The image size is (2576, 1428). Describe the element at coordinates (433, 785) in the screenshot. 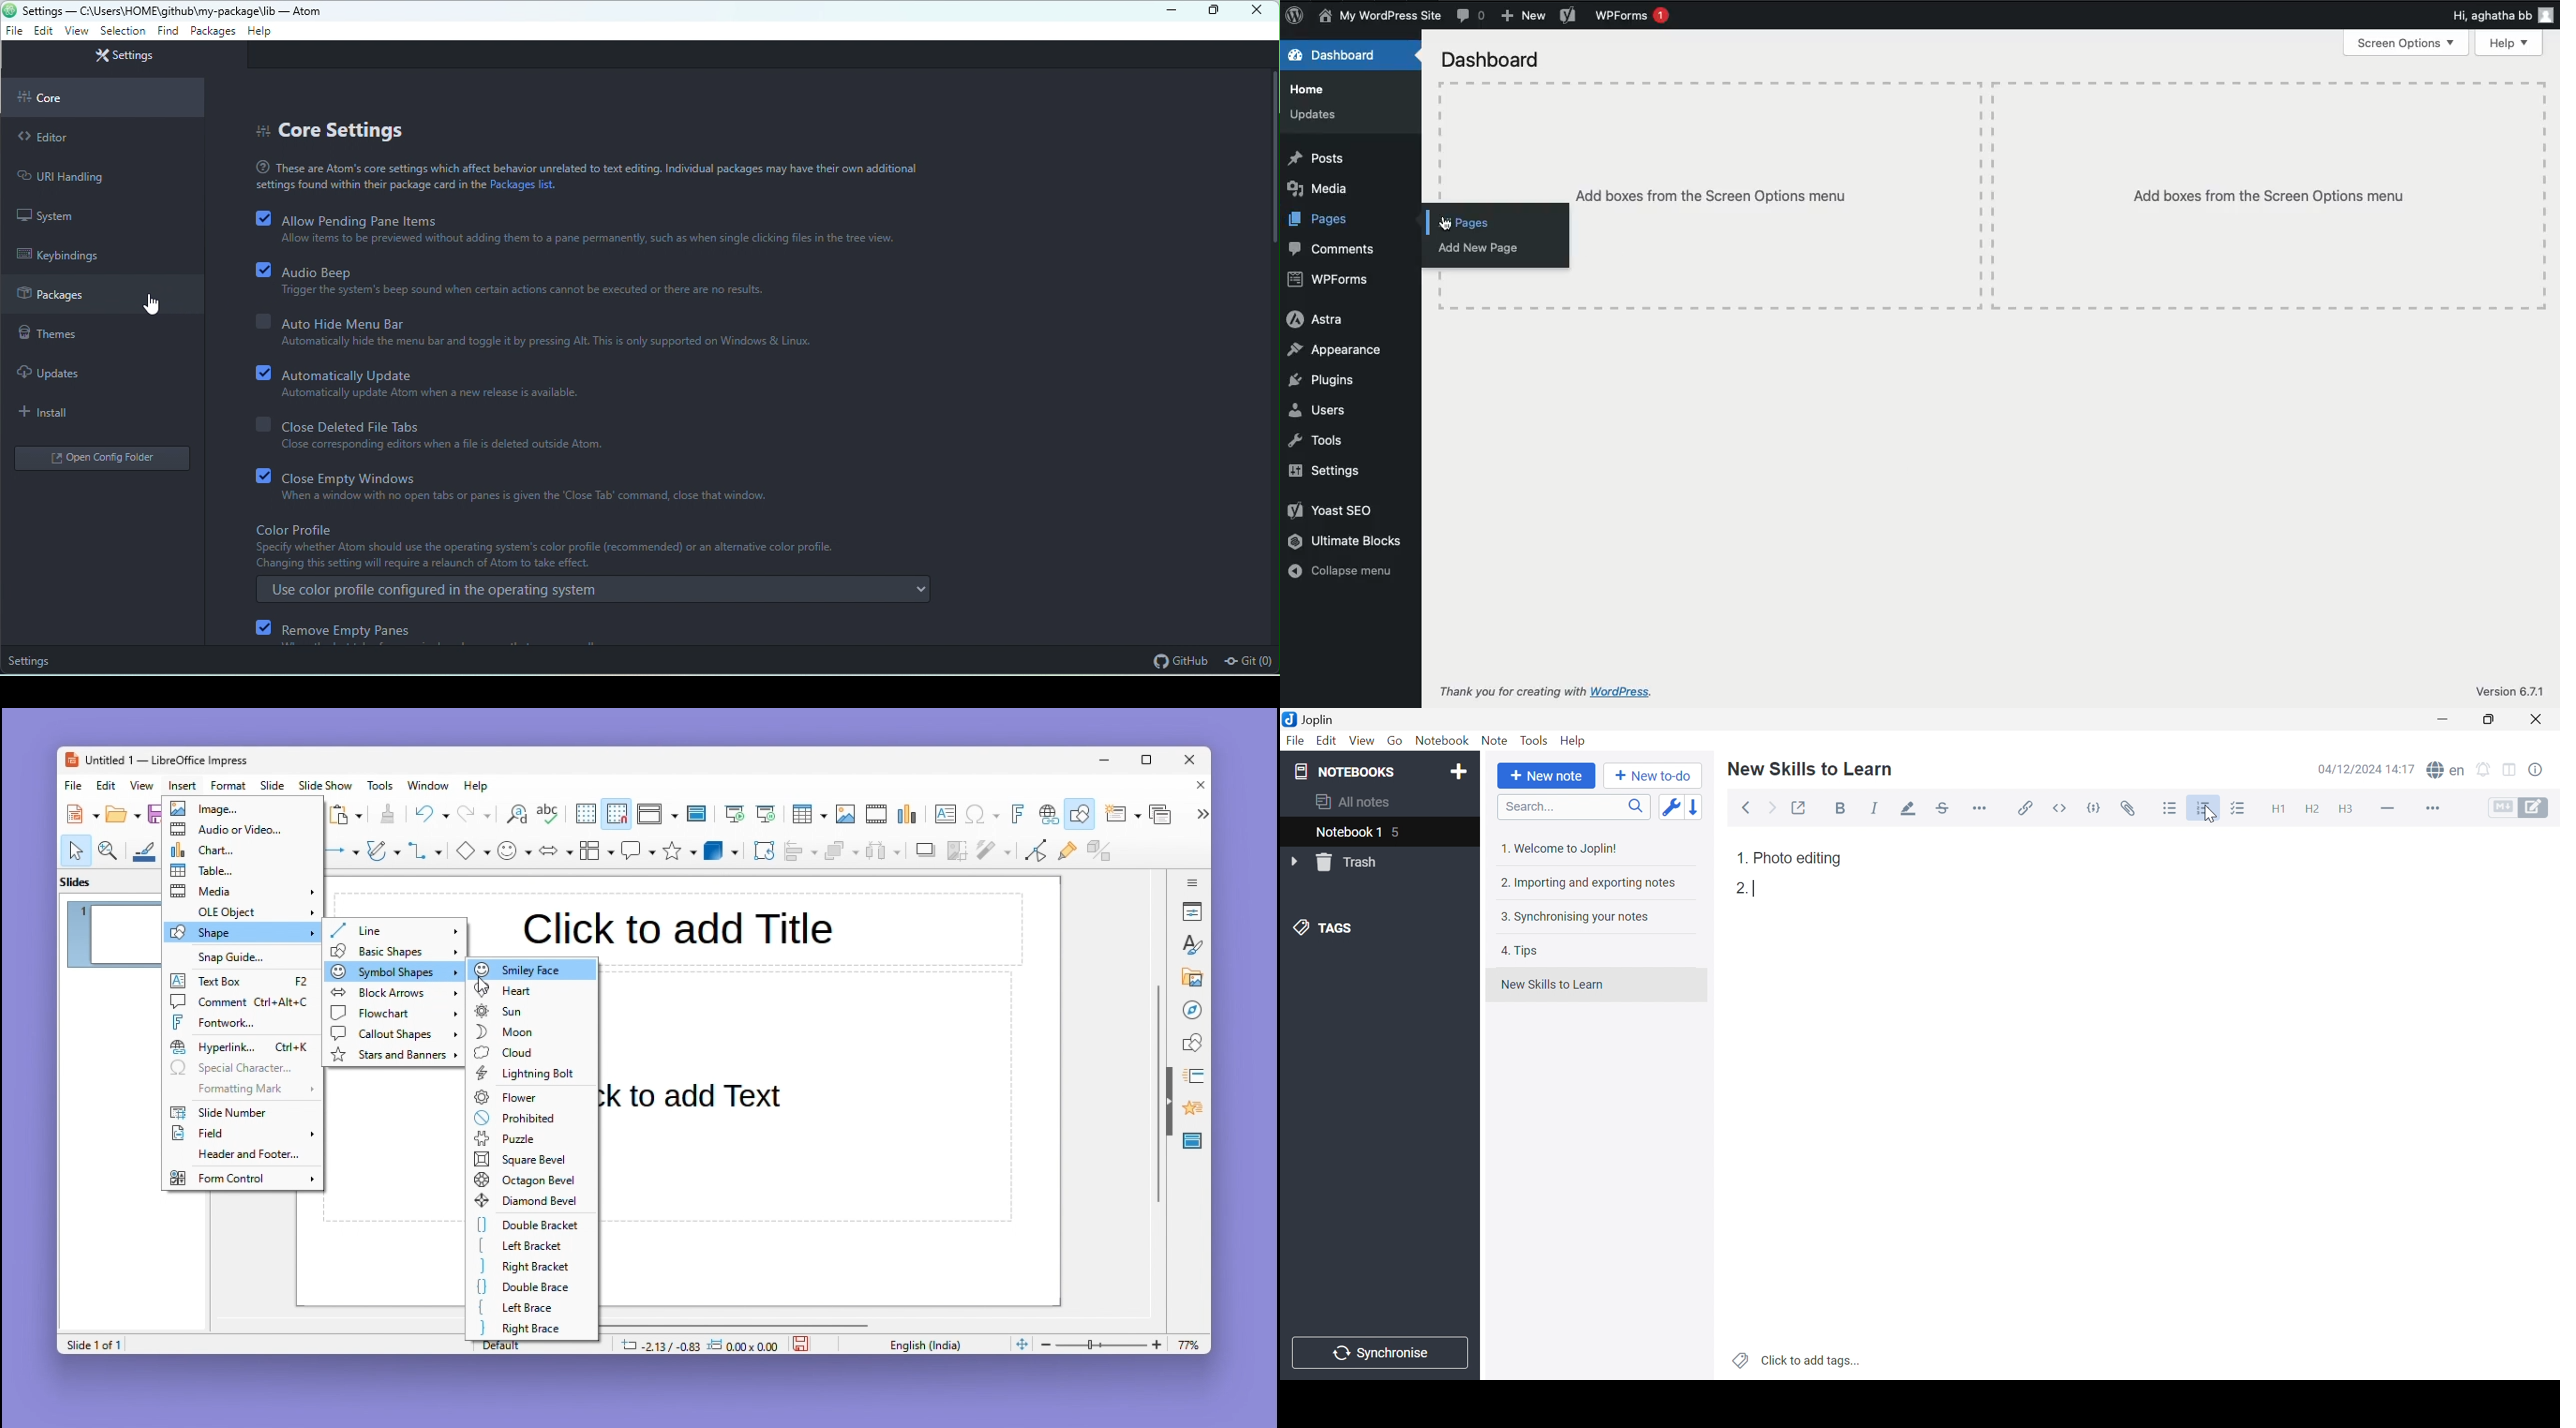

I see `Window` at that location.